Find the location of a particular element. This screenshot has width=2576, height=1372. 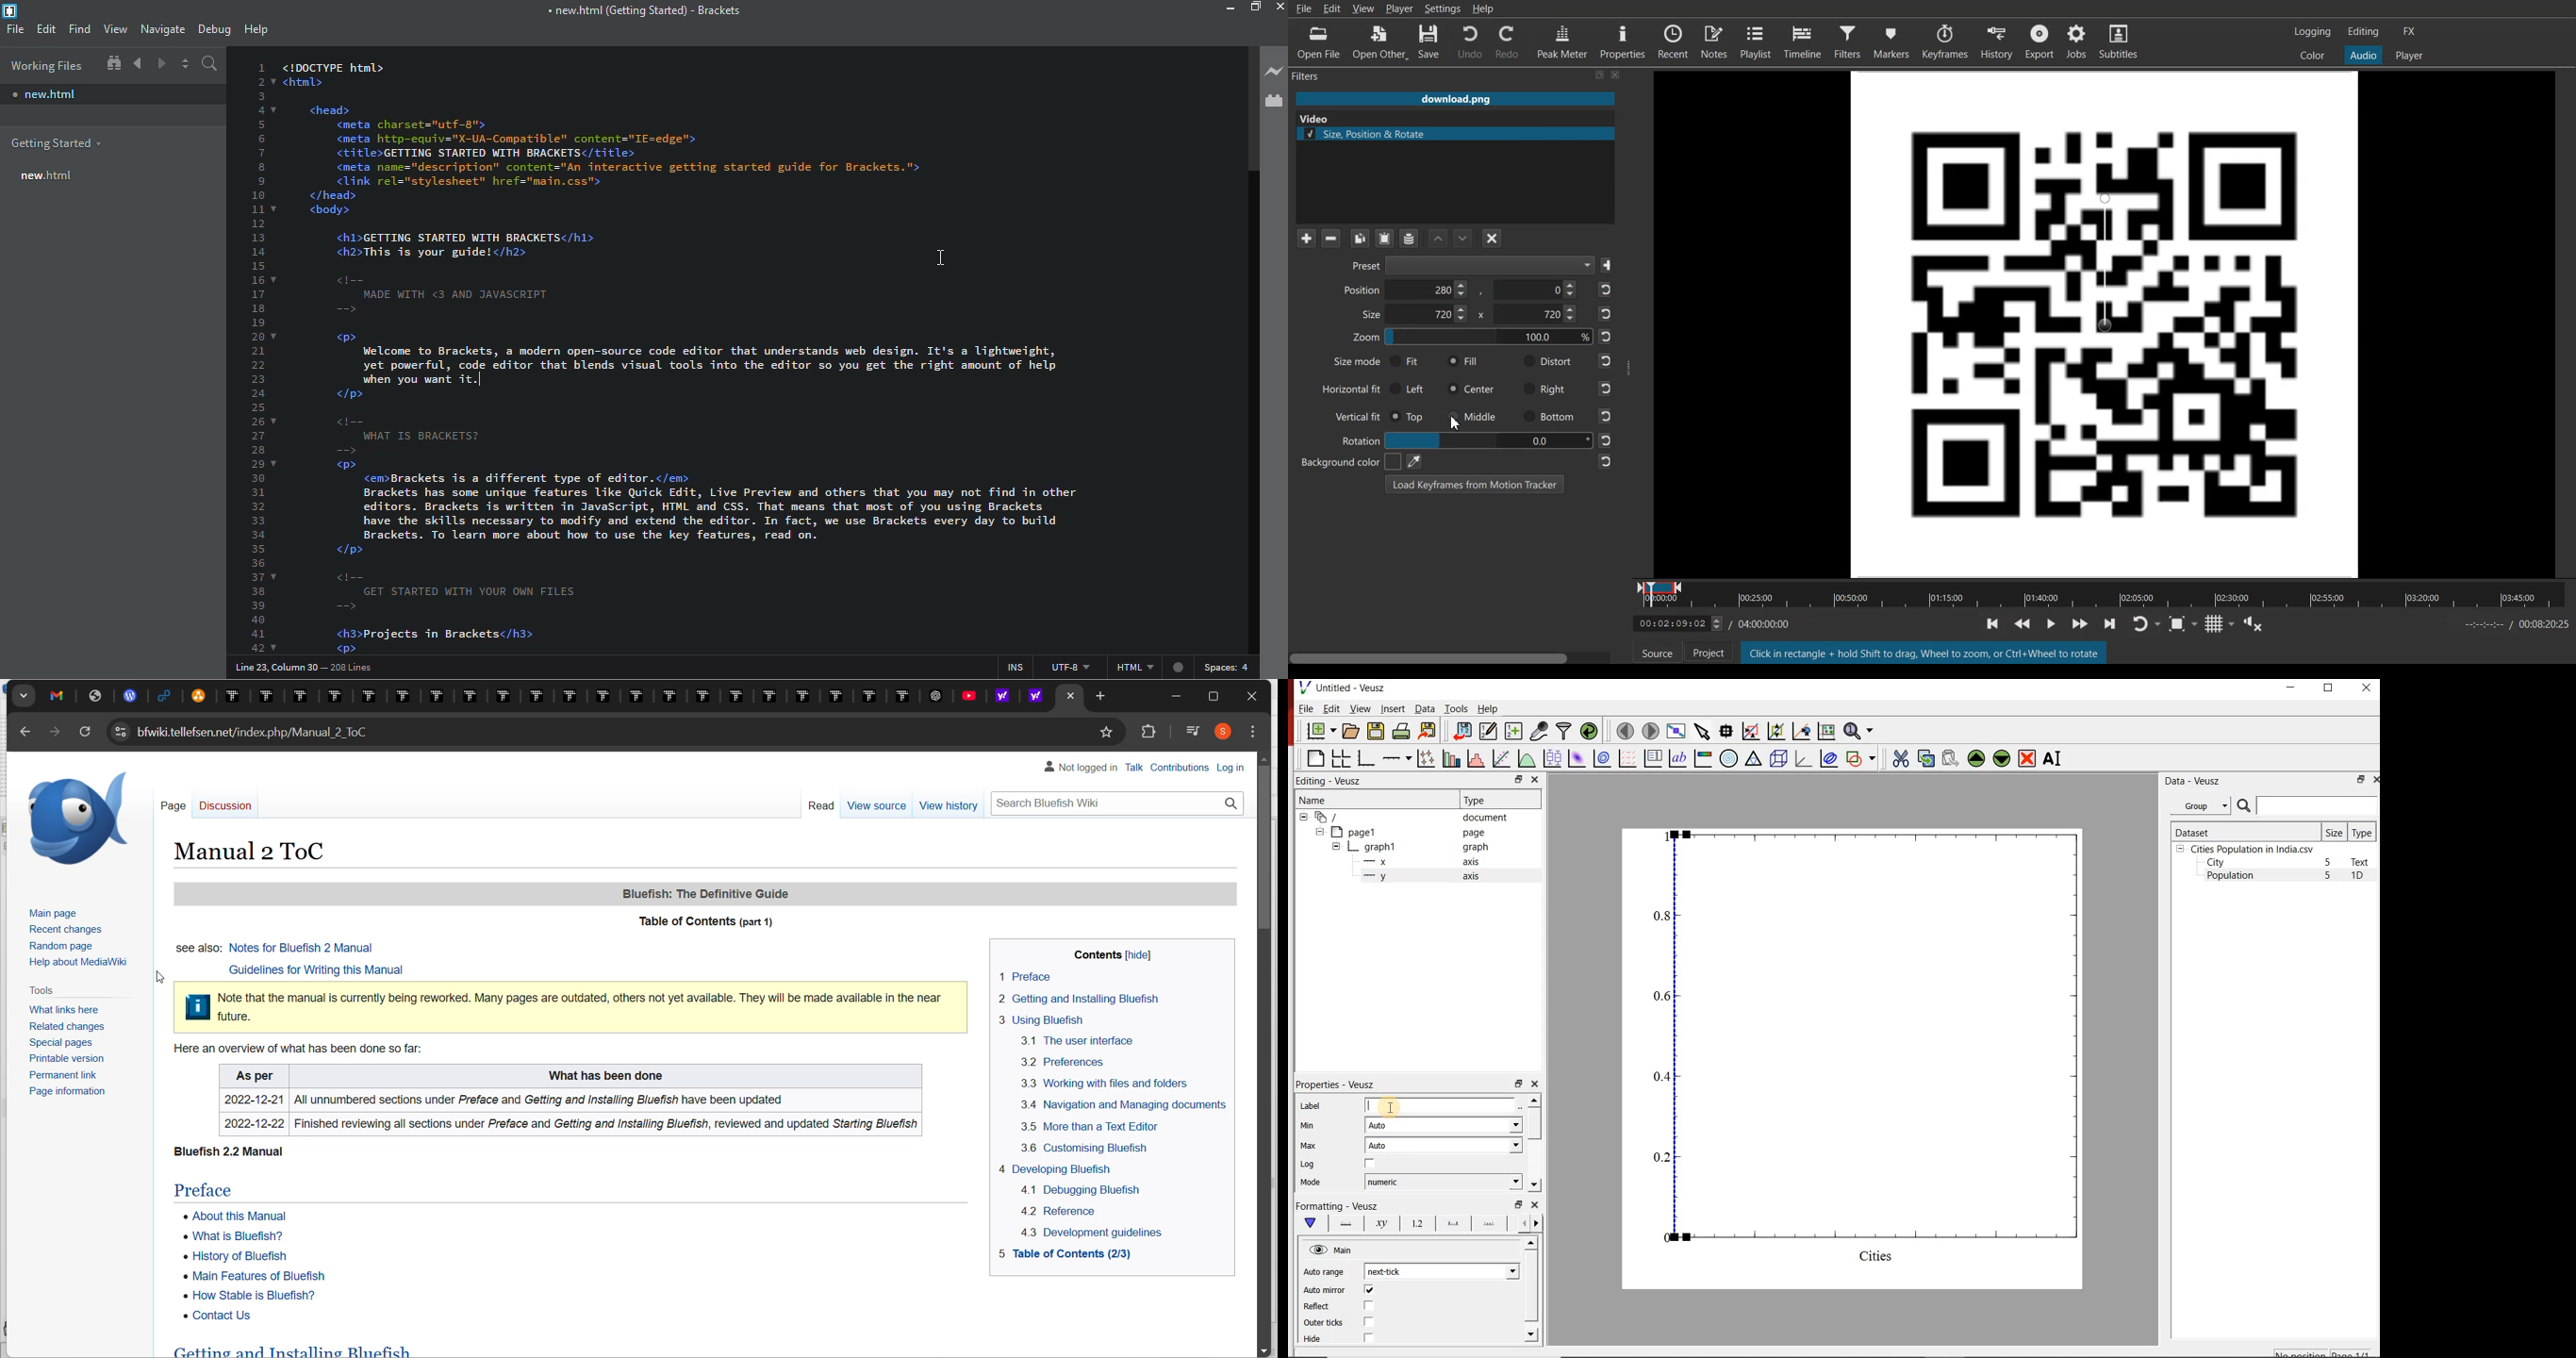

Right is located at coordinates (1546, 388).